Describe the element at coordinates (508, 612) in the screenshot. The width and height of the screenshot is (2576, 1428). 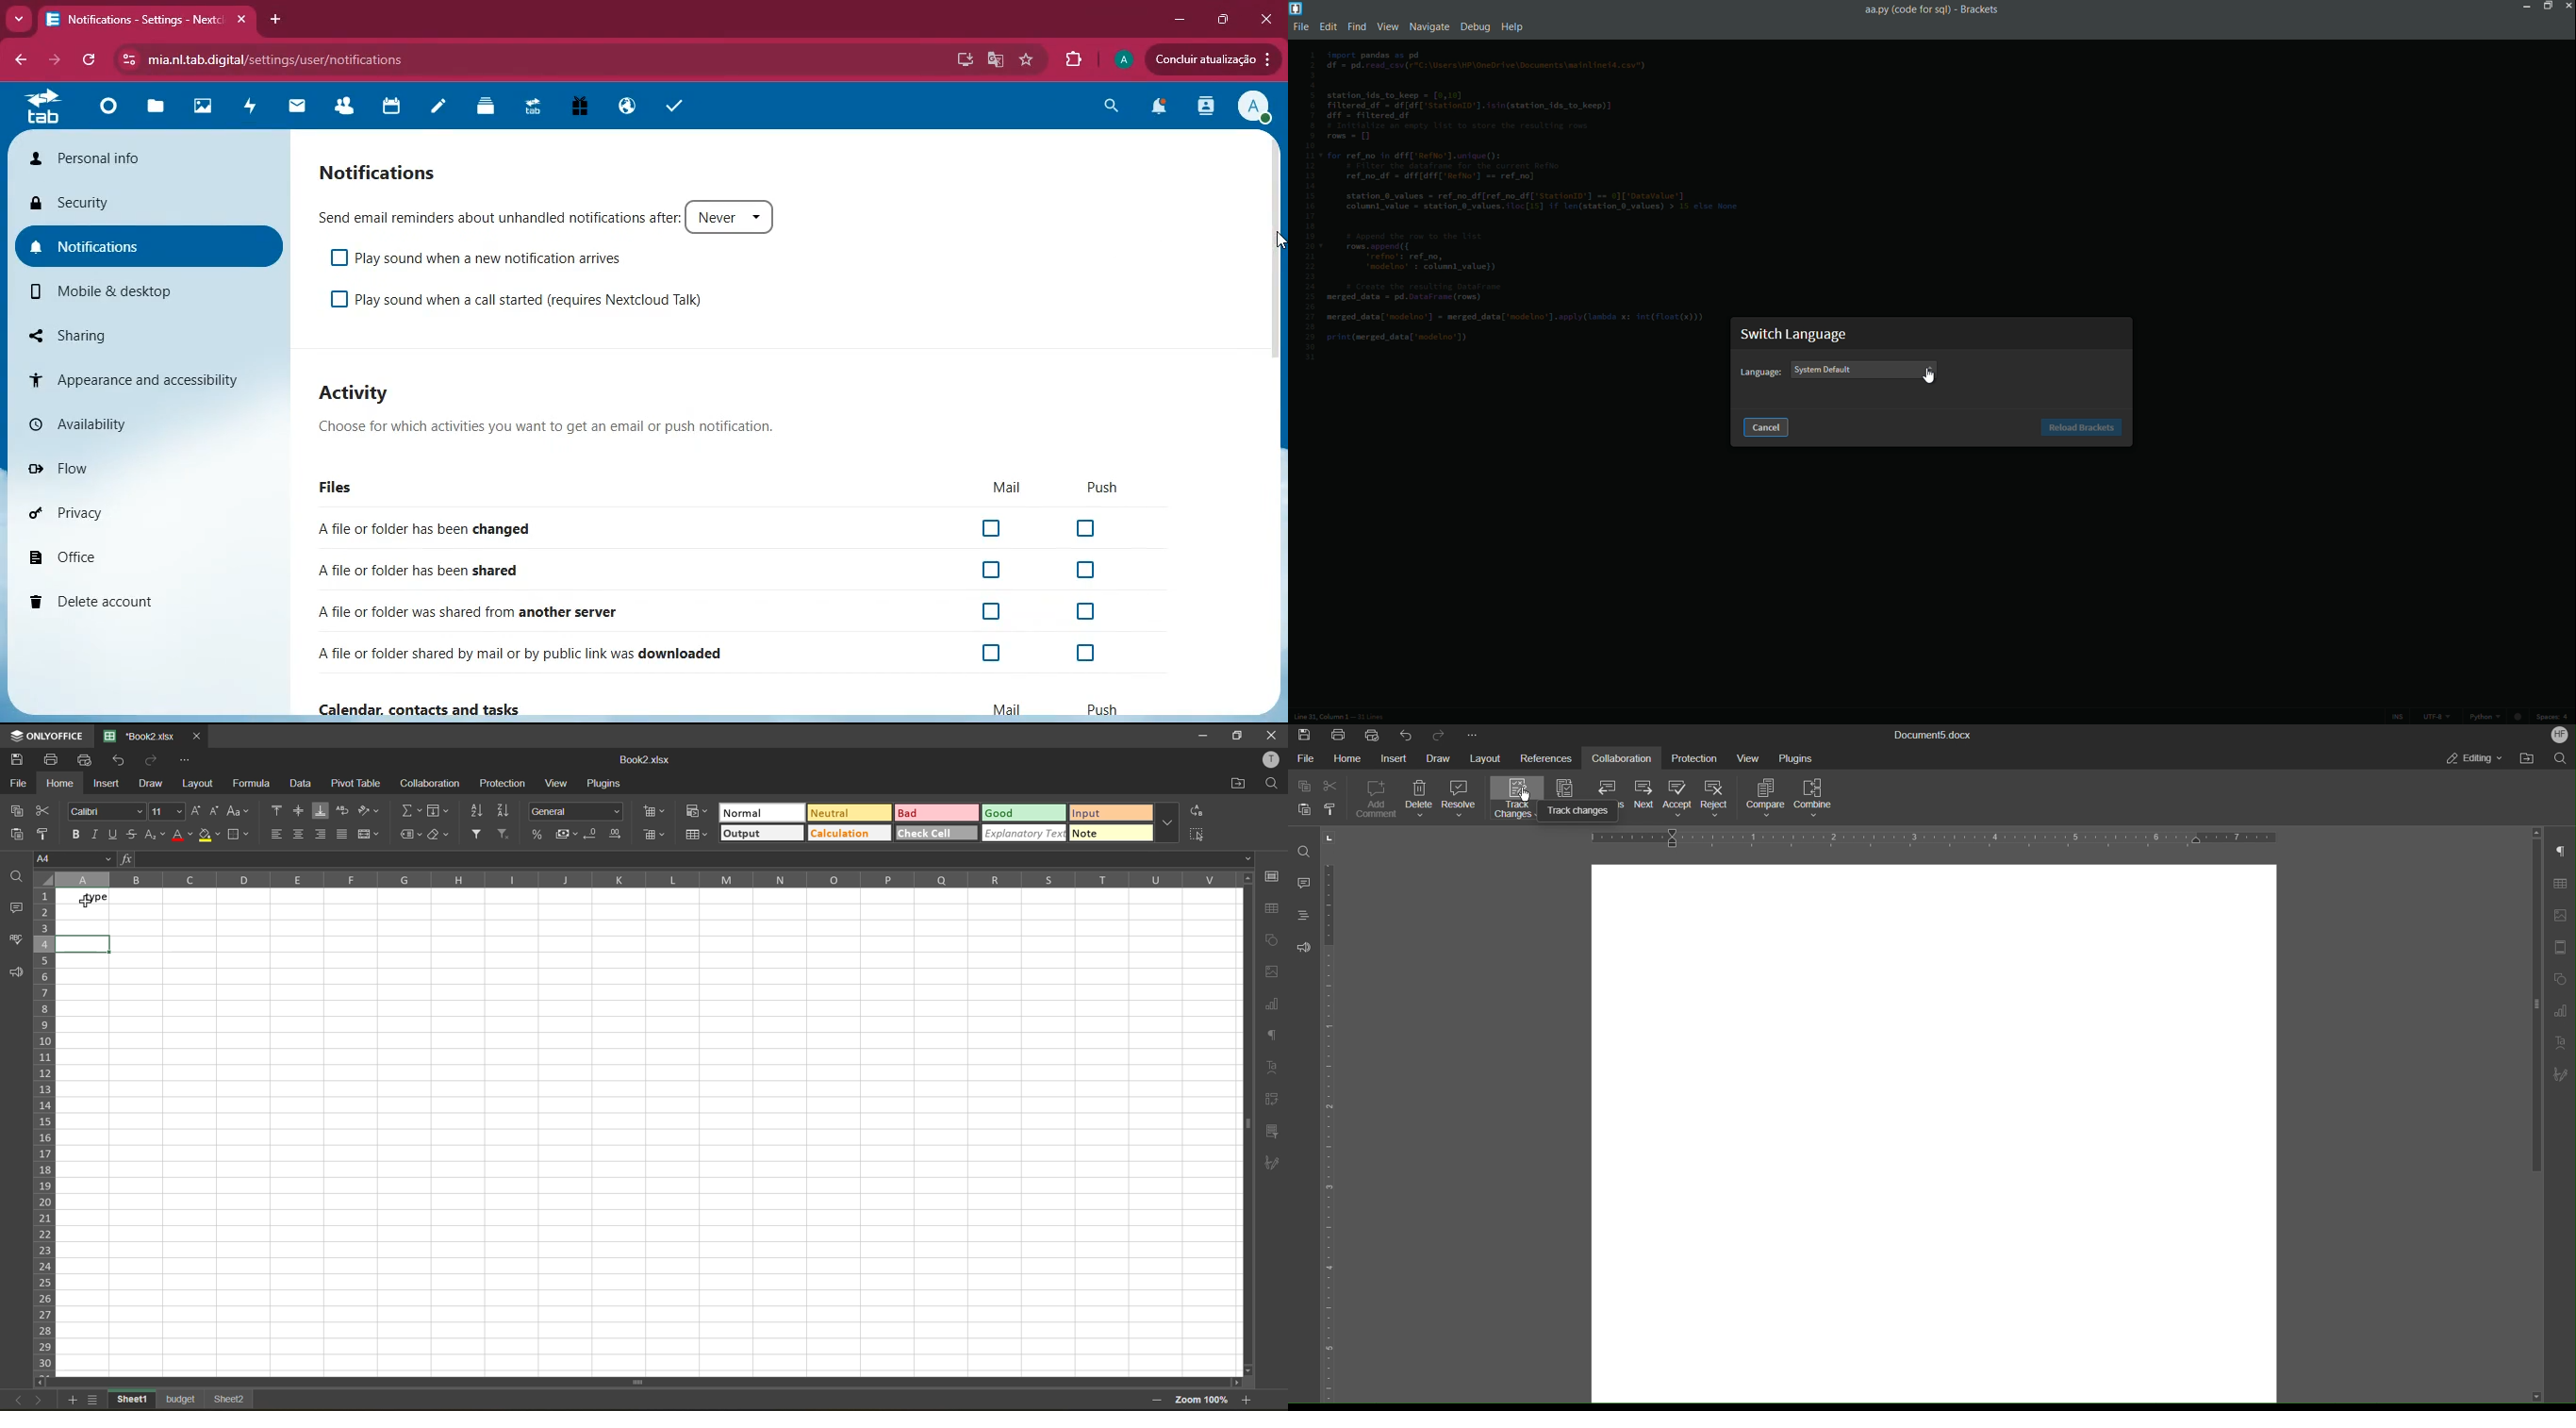
I see `file shared from another server` at that location.